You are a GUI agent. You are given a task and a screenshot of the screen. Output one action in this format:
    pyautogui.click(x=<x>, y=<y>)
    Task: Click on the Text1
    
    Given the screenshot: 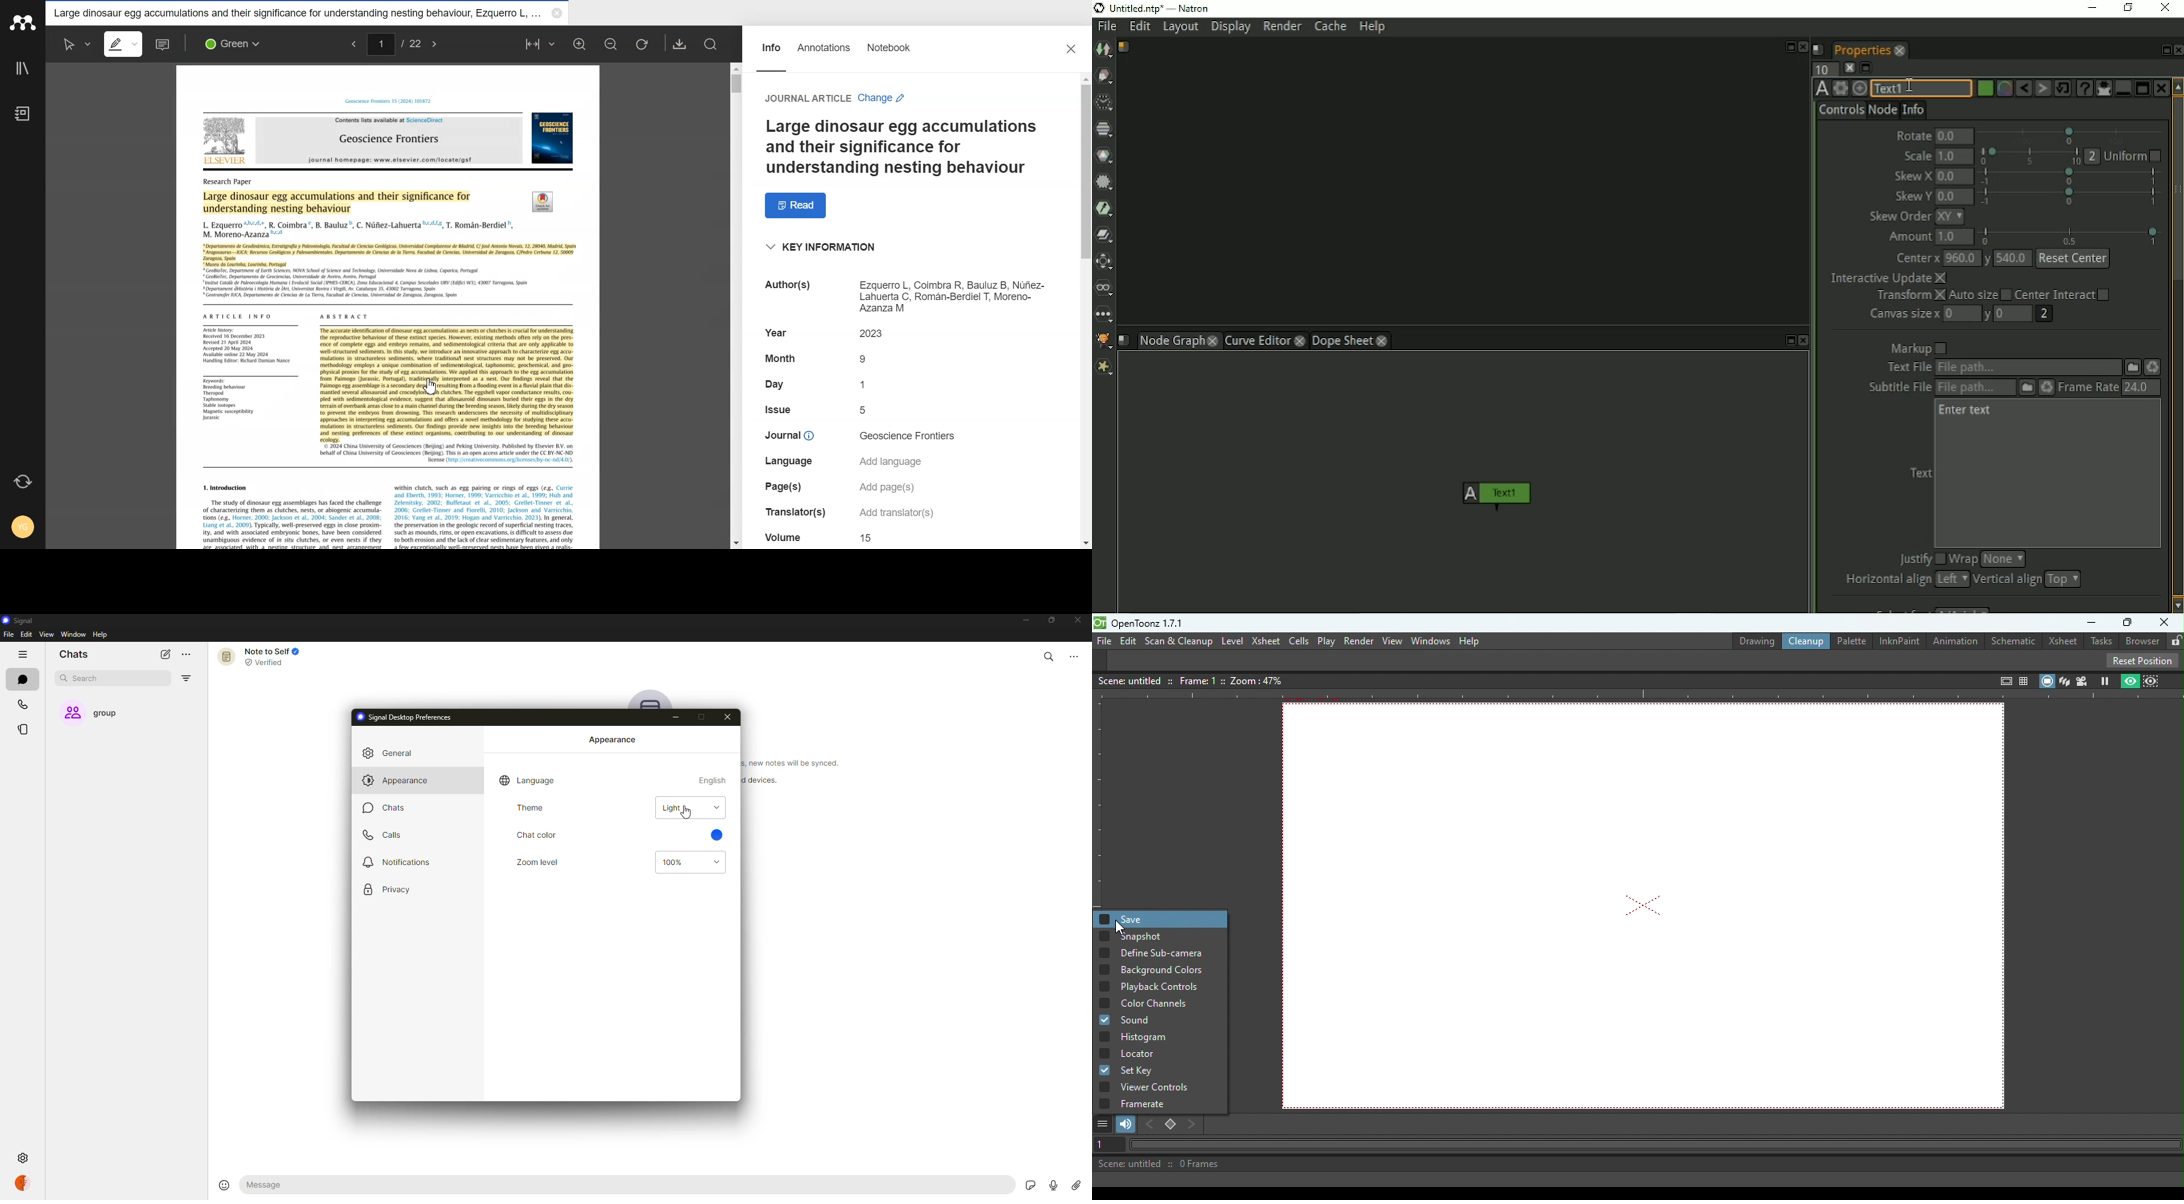 What is the action you would take?
    pyautogui.click(x=1493, y=496)
    